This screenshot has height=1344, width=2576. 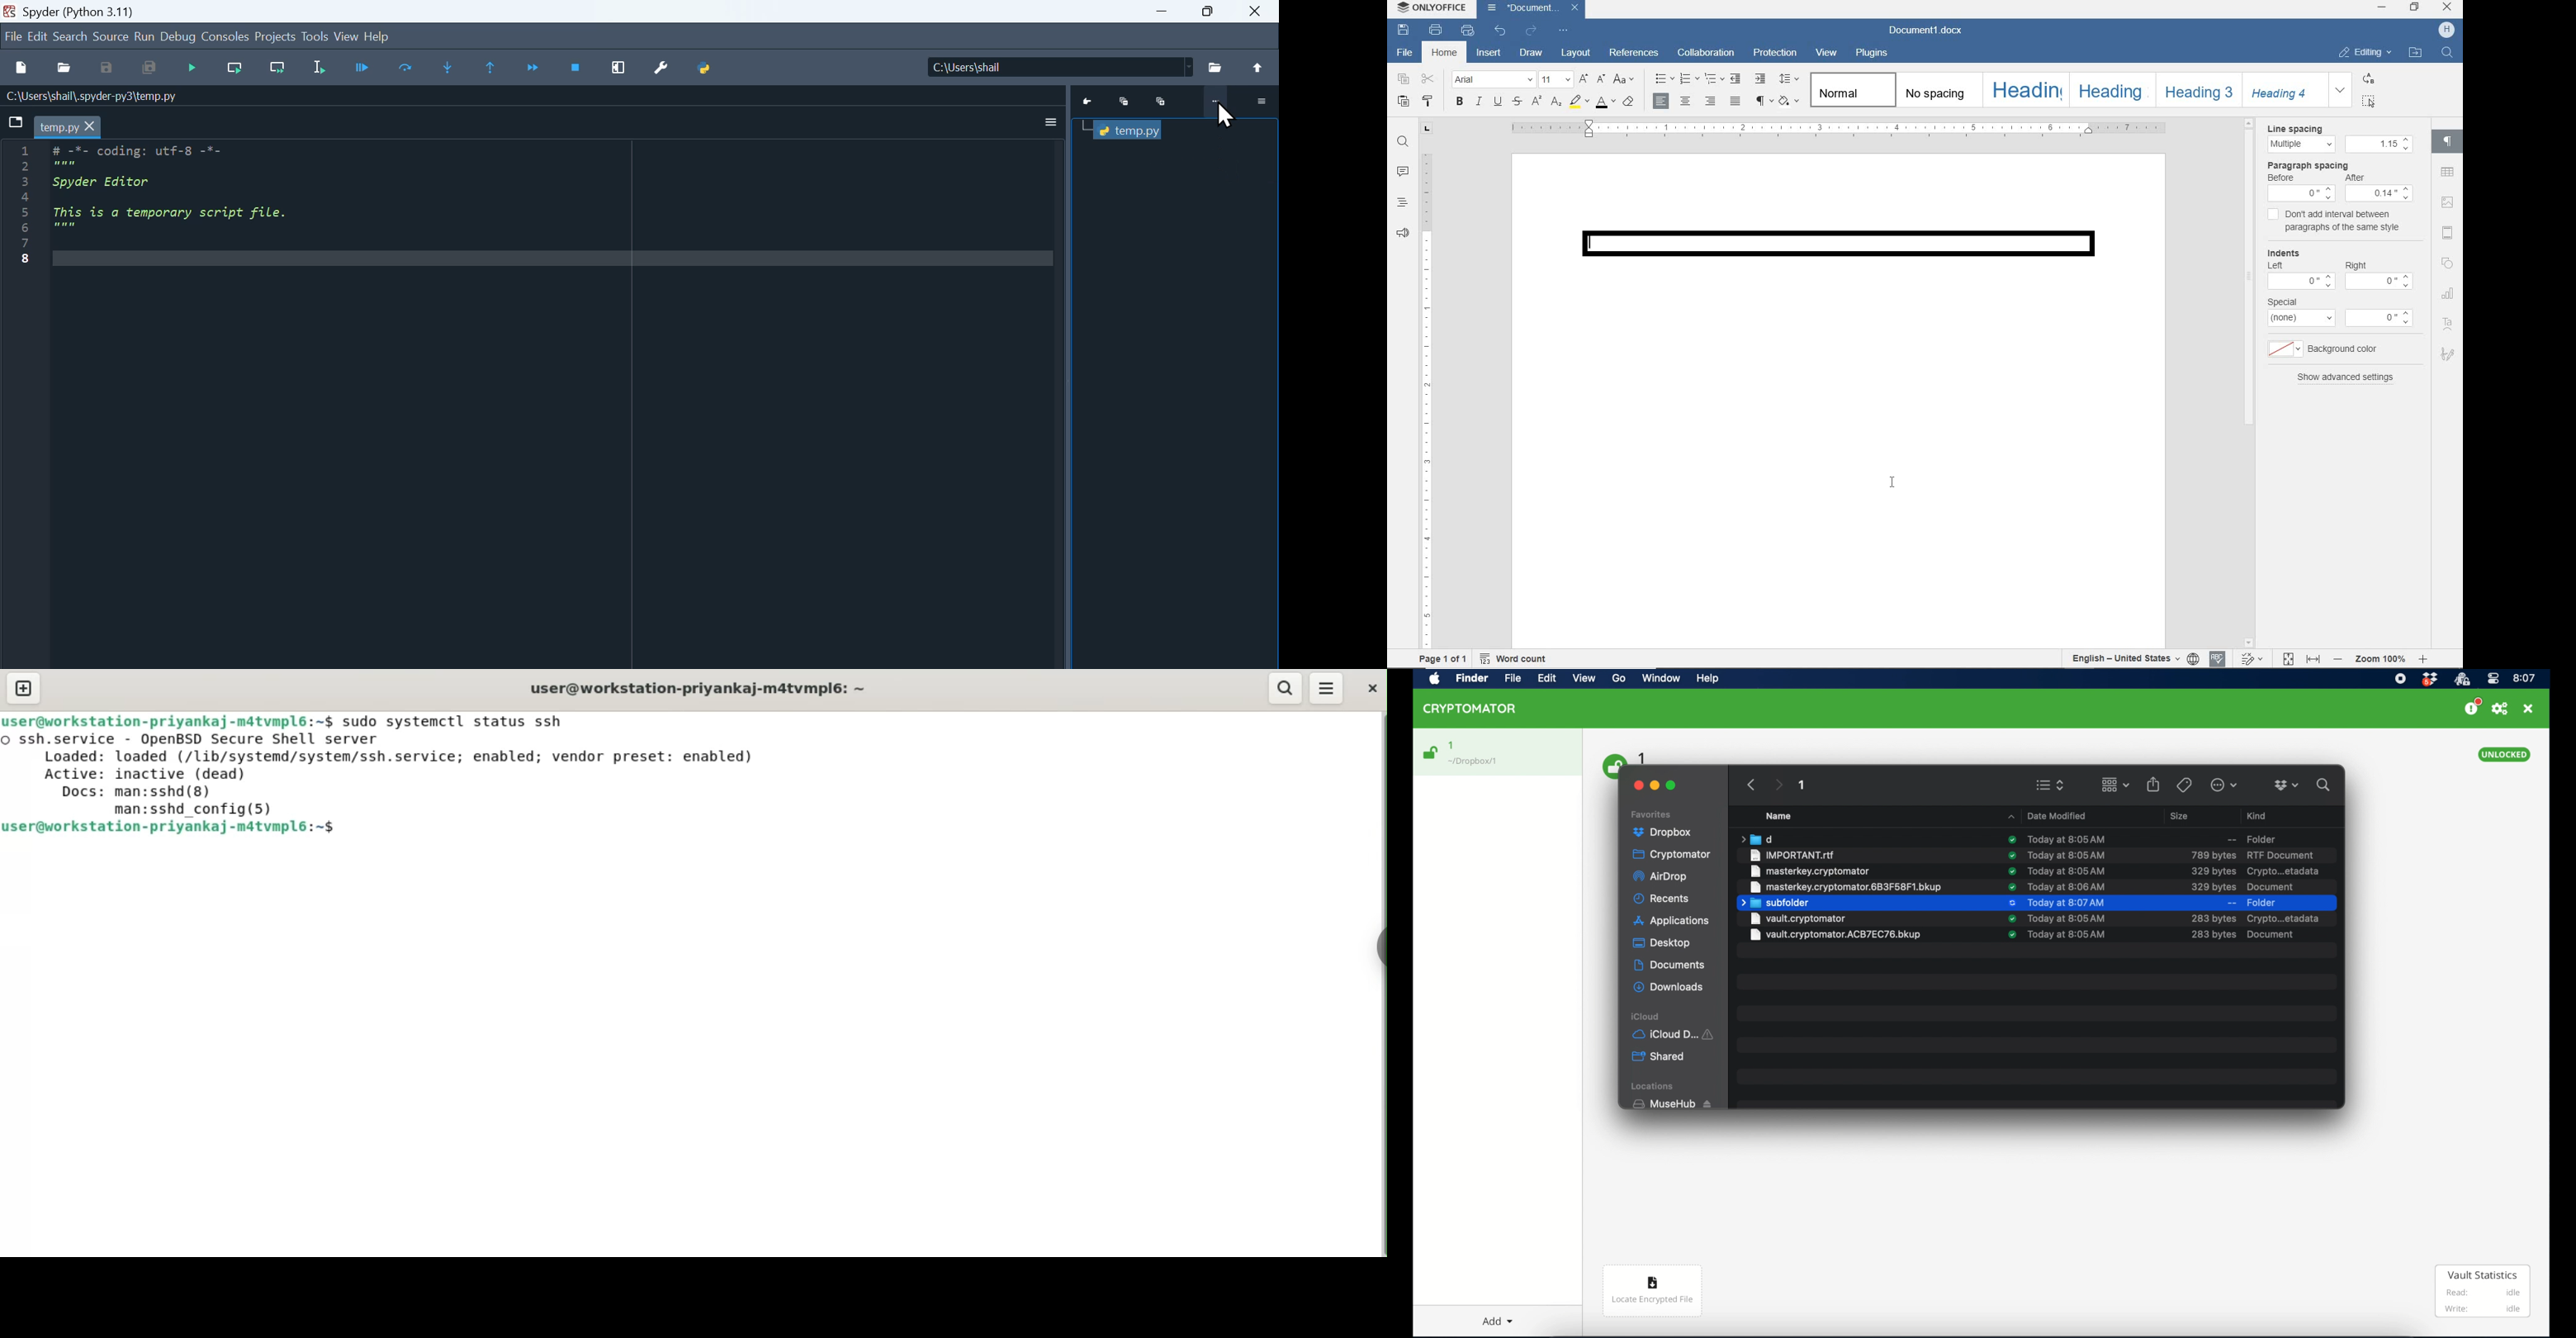 What do you see at coordinates (85, 11) in the screenshot?
I see `Spyder (Python 3.11)` at bounding box center [85, 11].